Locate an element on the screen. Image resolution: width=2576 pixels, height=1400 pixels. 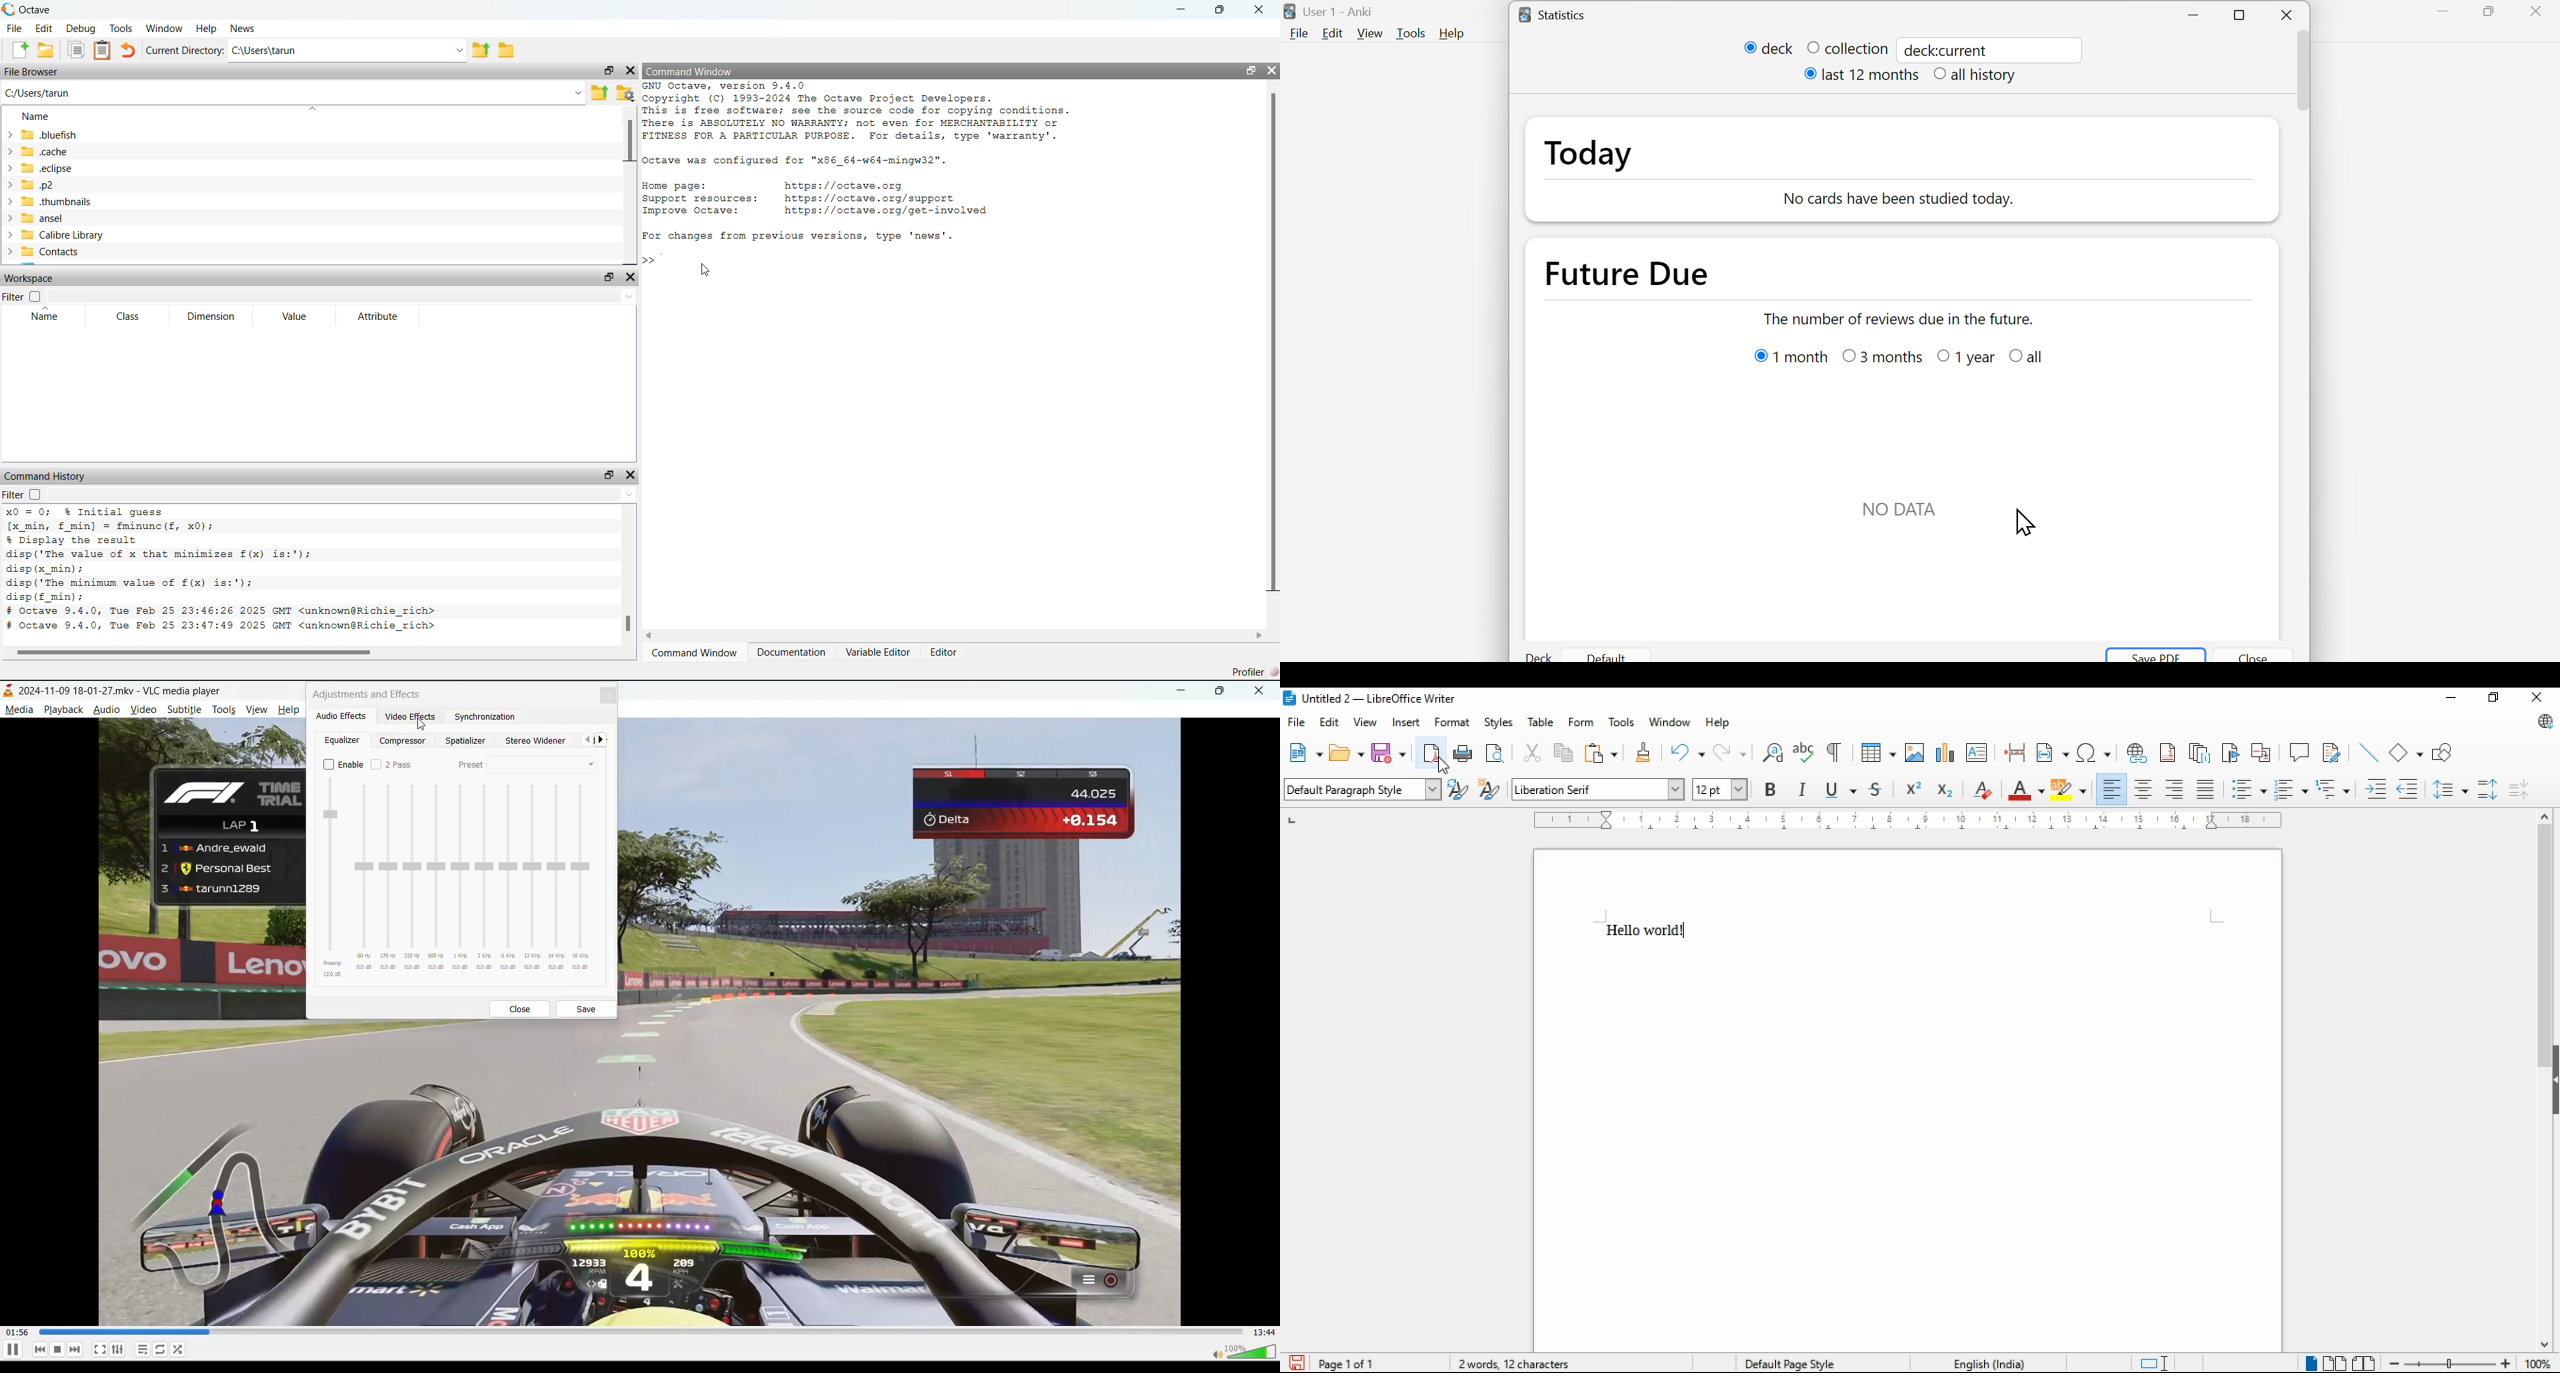
fullscreen is located at coordinates (100, 1350).